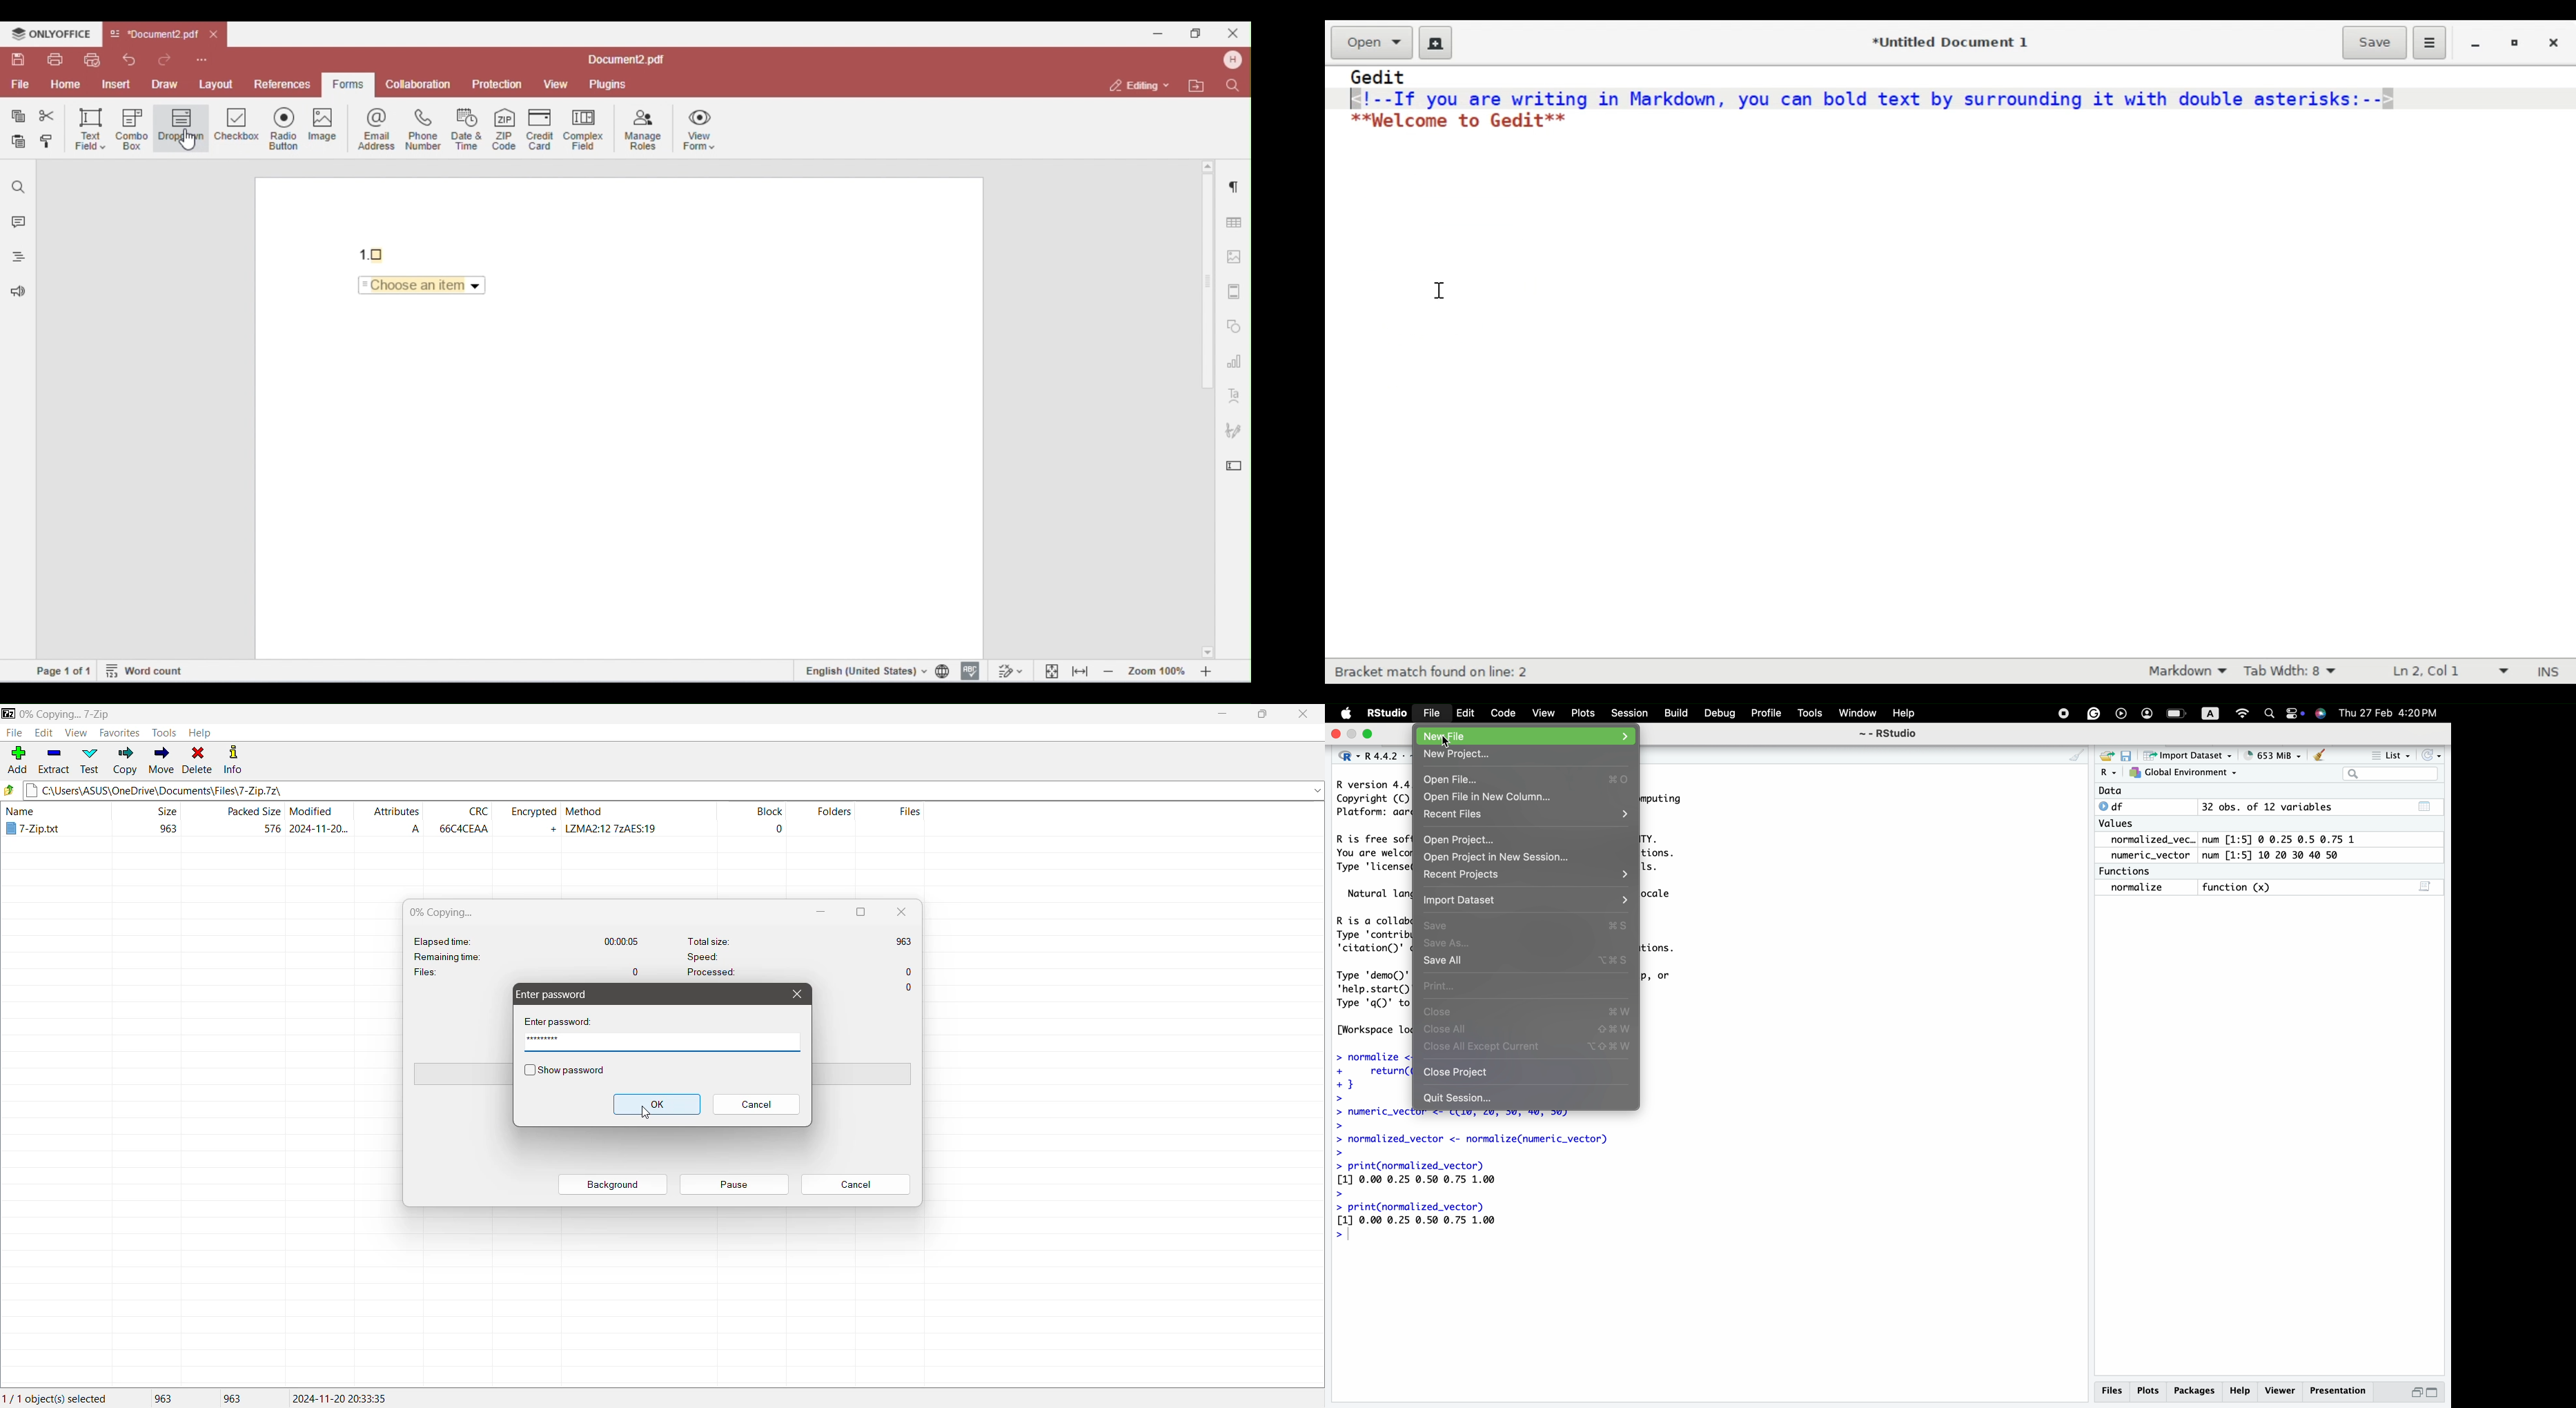 This screenshot has width=2576, height=1428. I want to click on Help, so click(1905, 713).